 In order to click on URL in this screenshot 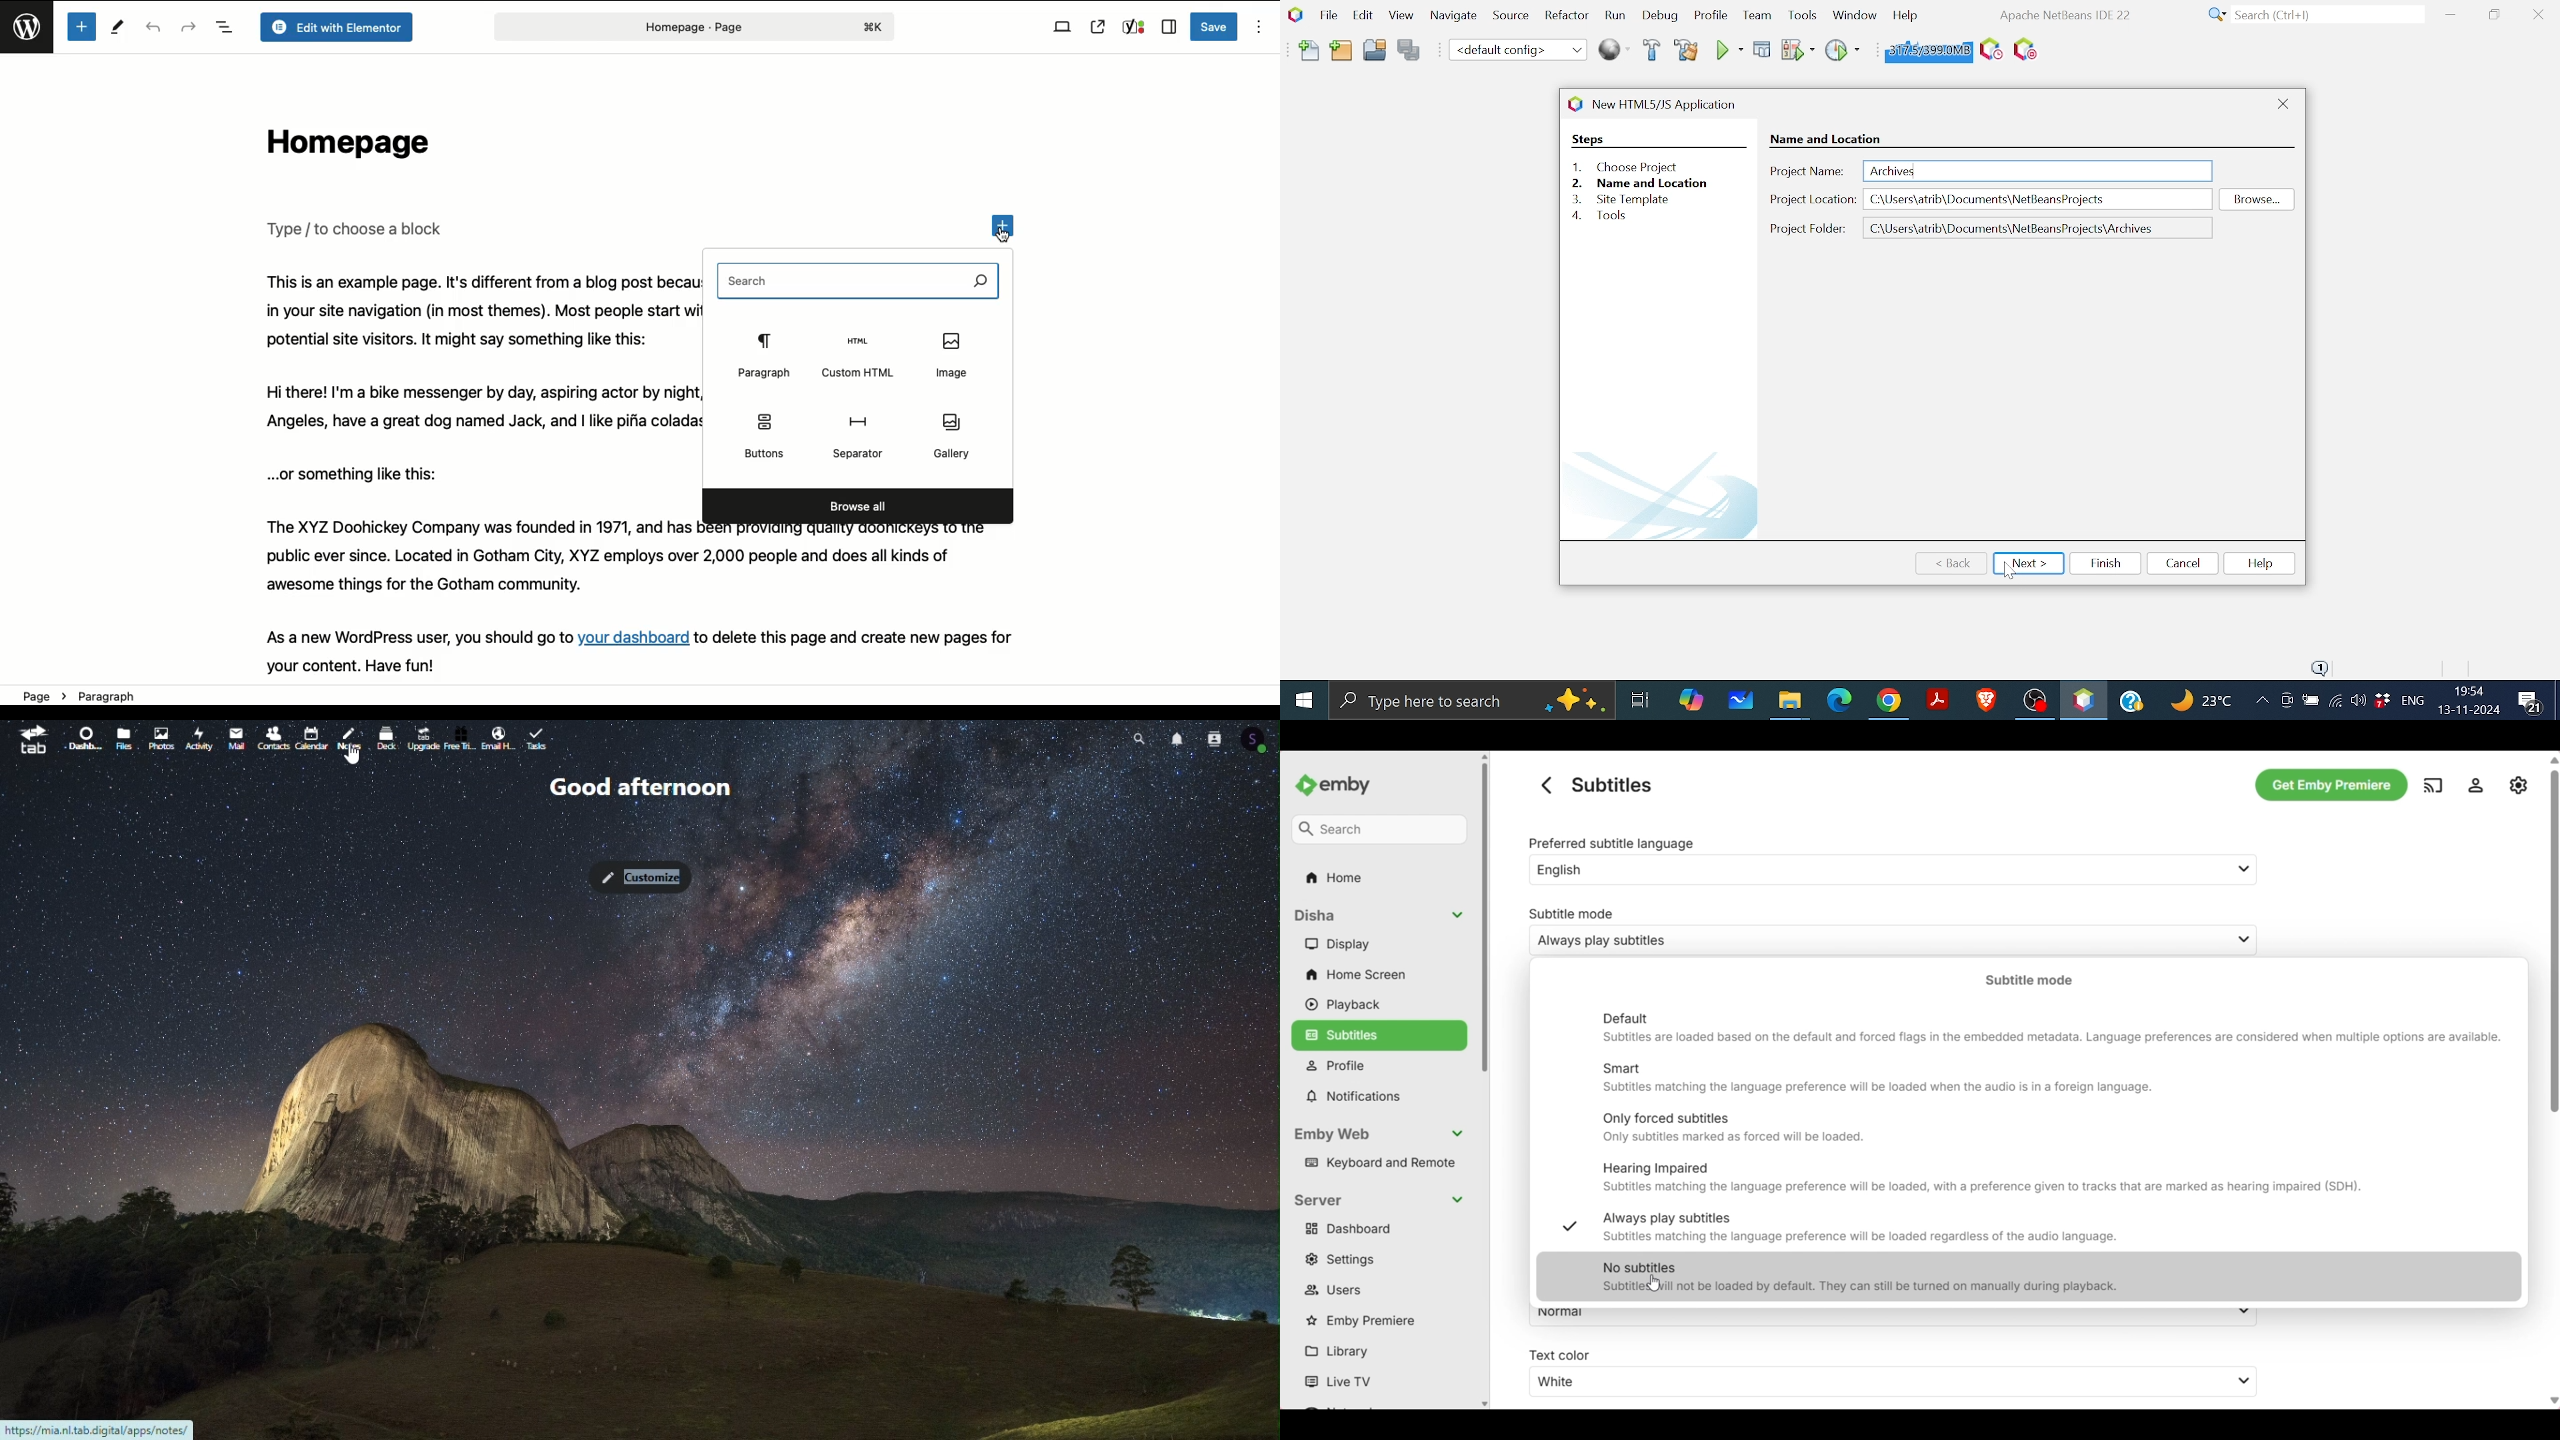, I will do `click(104, 1428)`.